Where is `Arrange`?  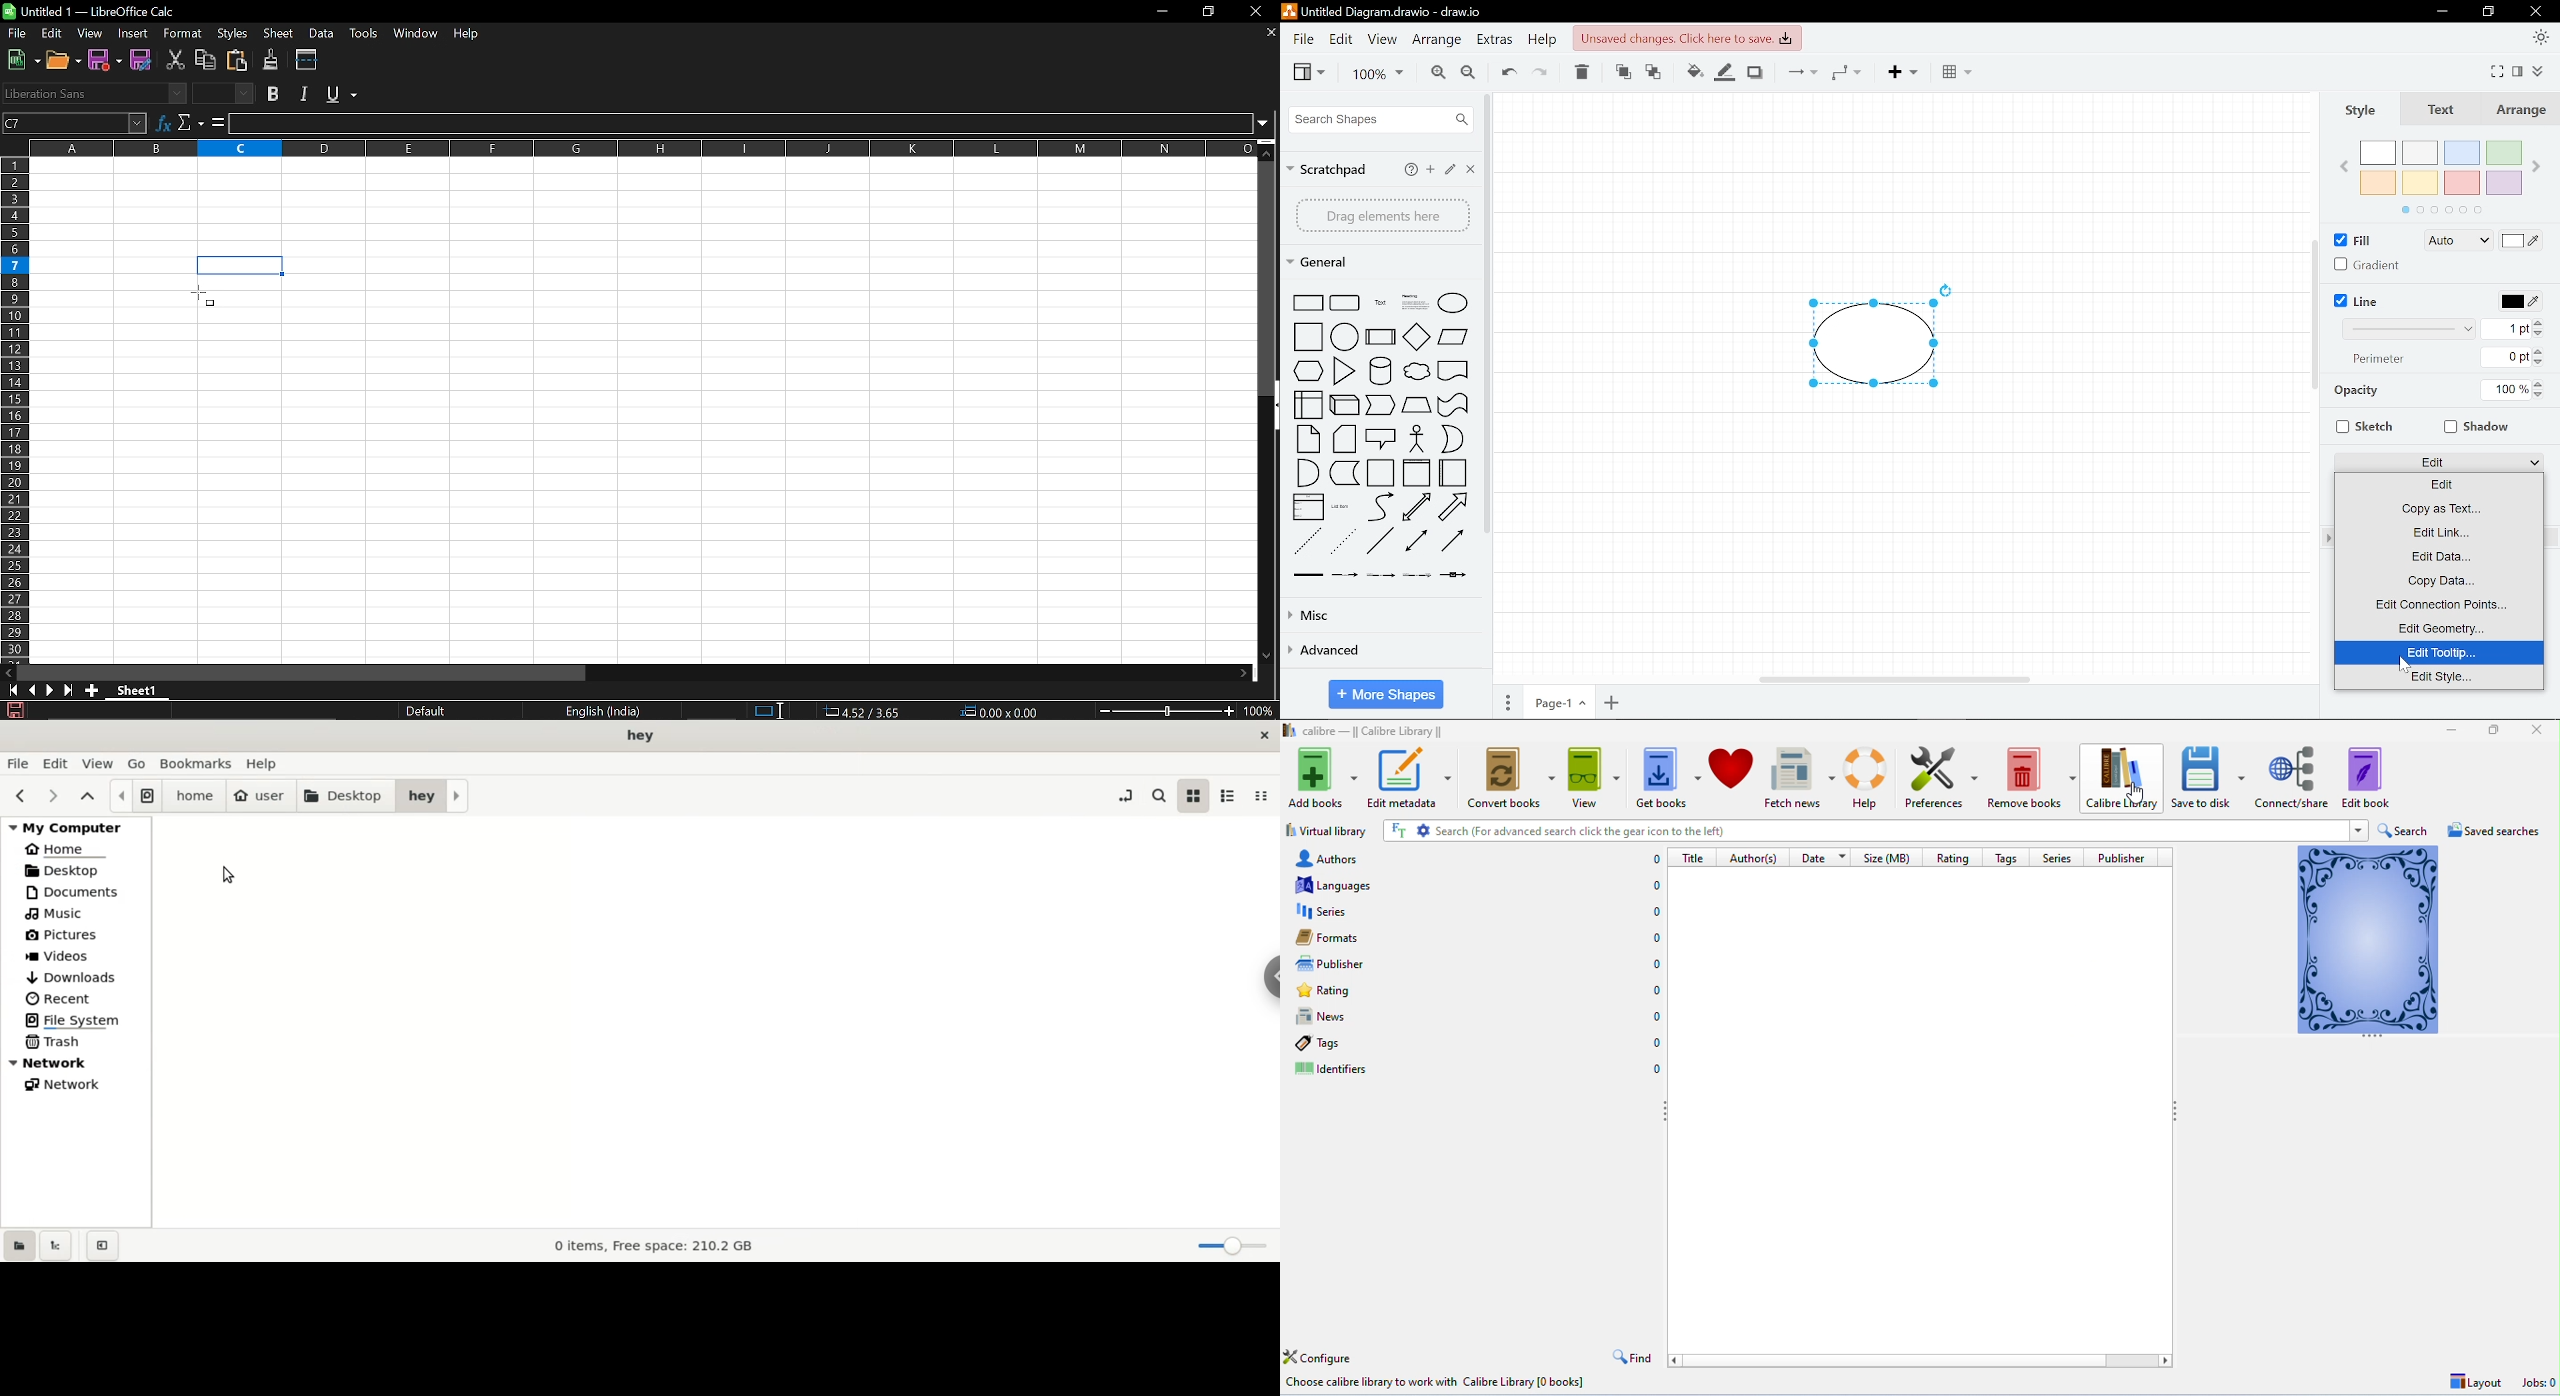 Arrange is located at coordinates (2519, 111).